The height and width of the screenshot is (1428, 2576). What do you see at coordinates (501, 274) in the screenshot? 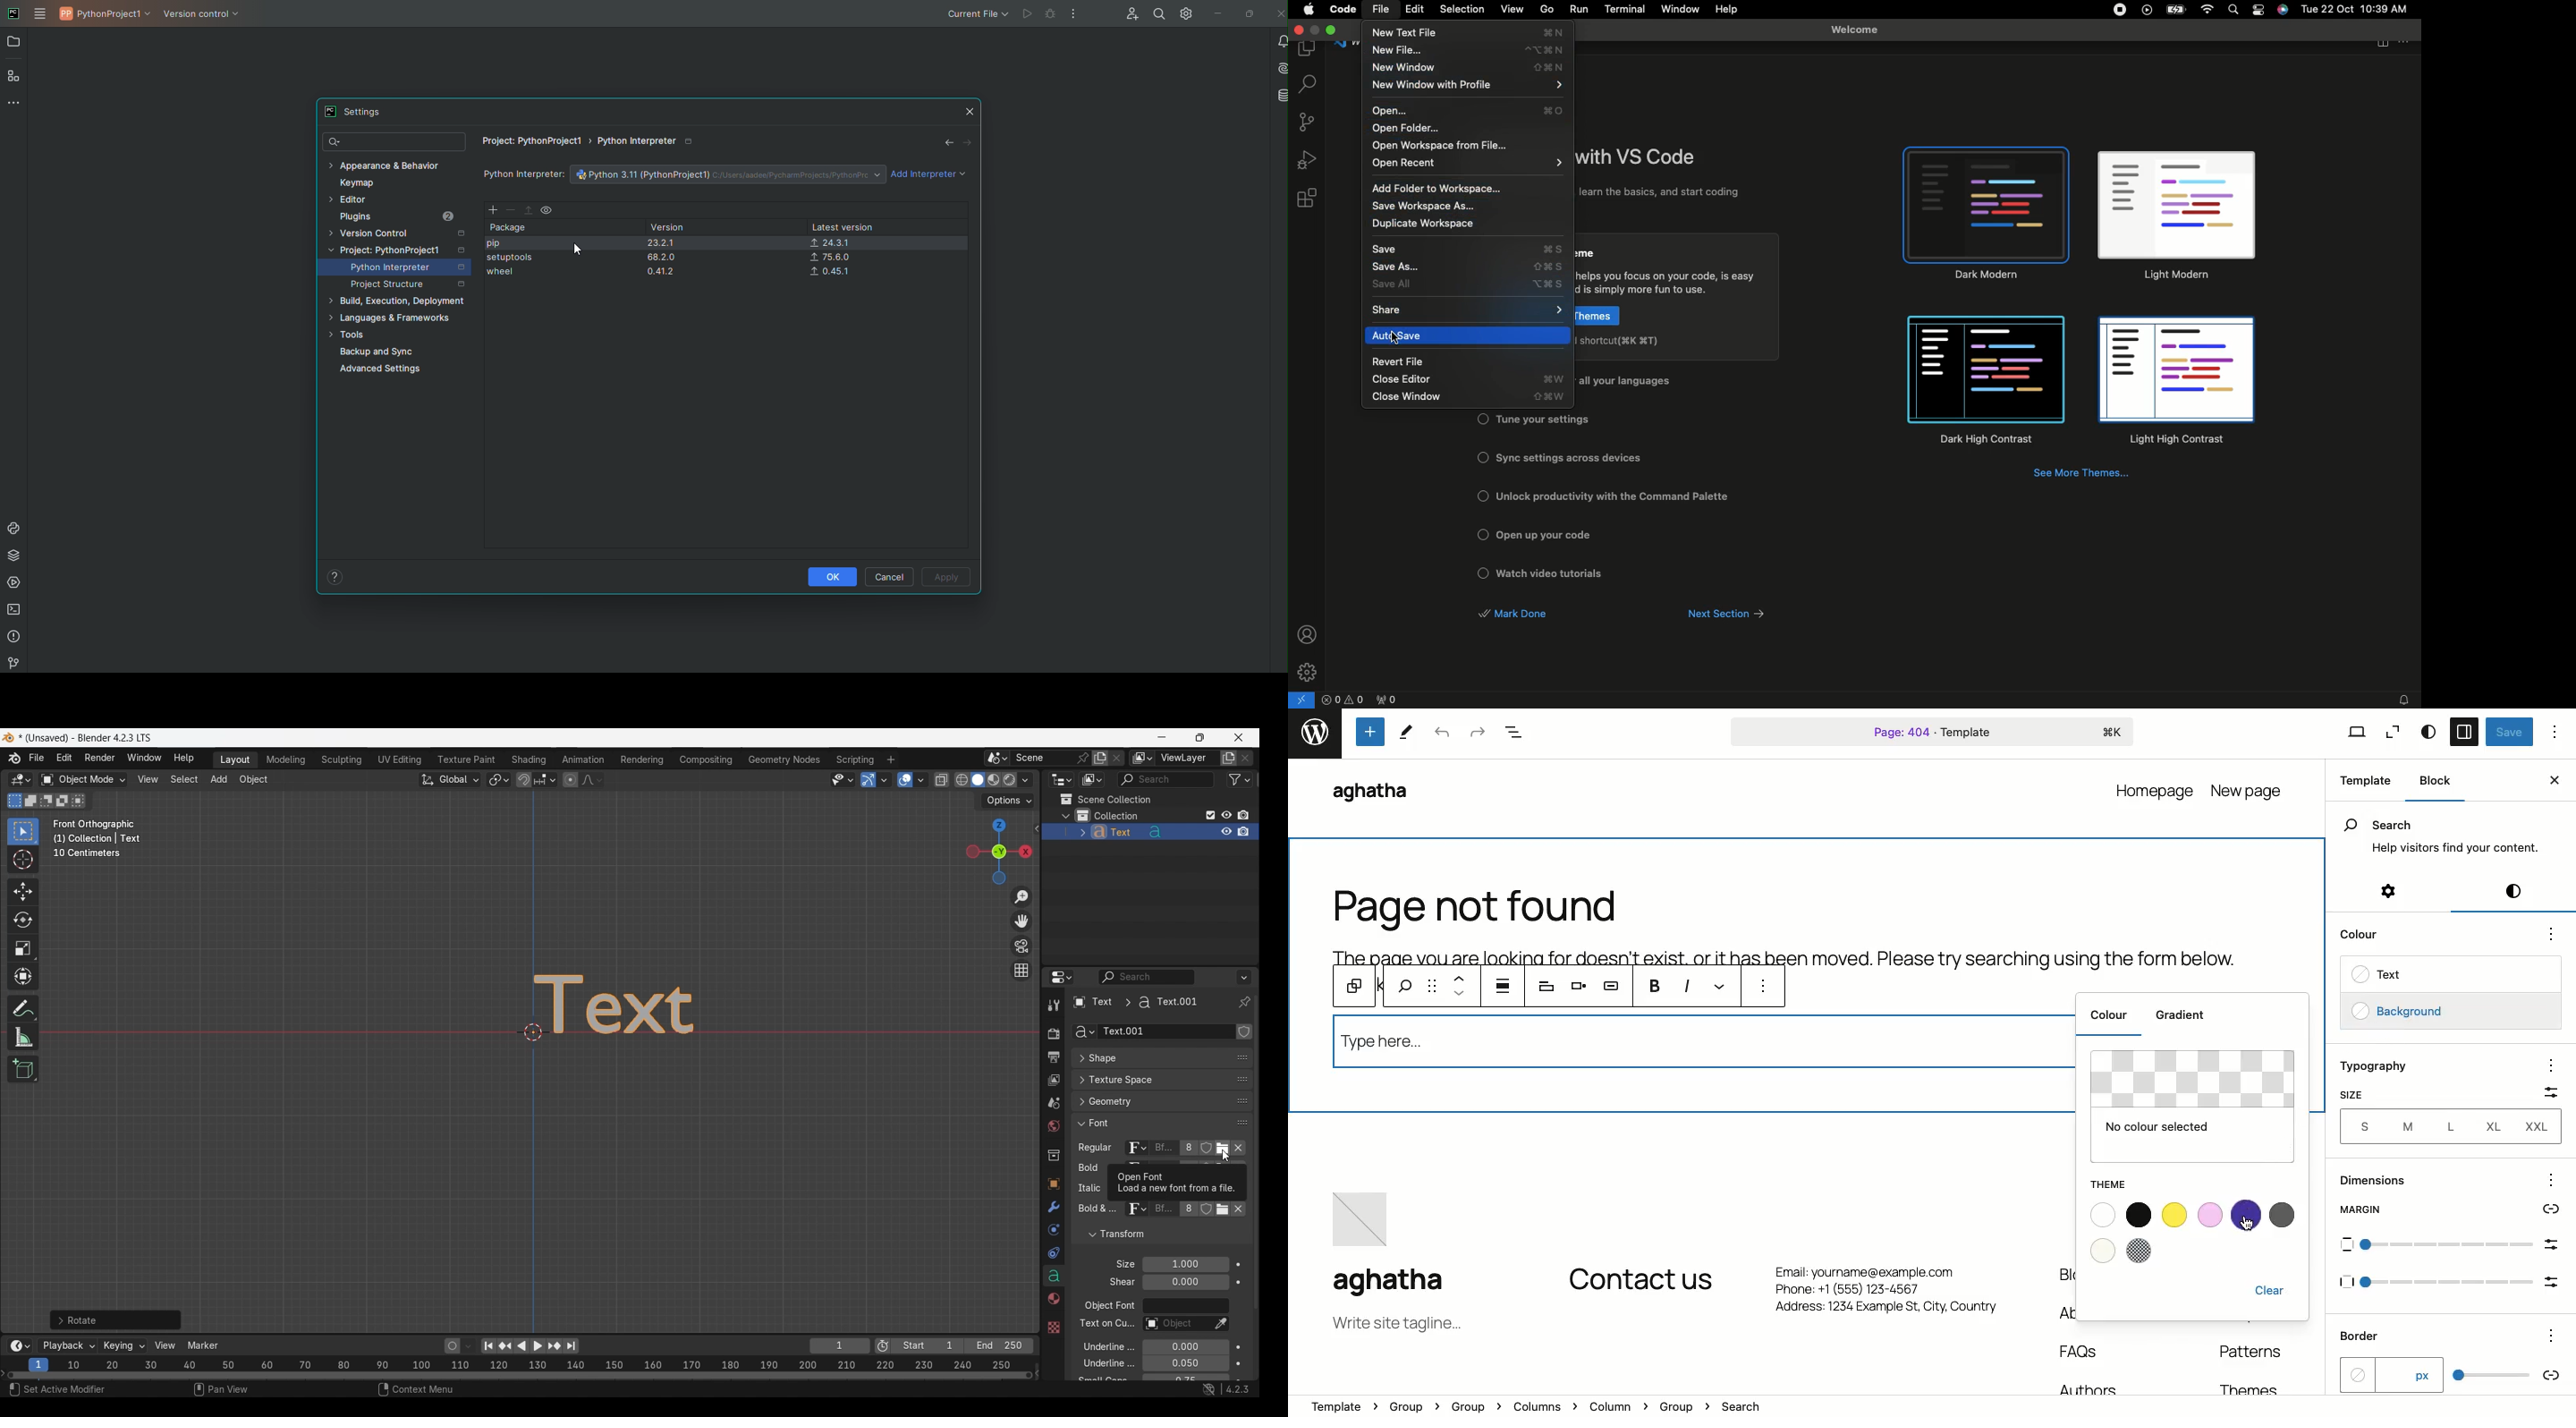
I see `wheel` at bounding box center [501, 274].